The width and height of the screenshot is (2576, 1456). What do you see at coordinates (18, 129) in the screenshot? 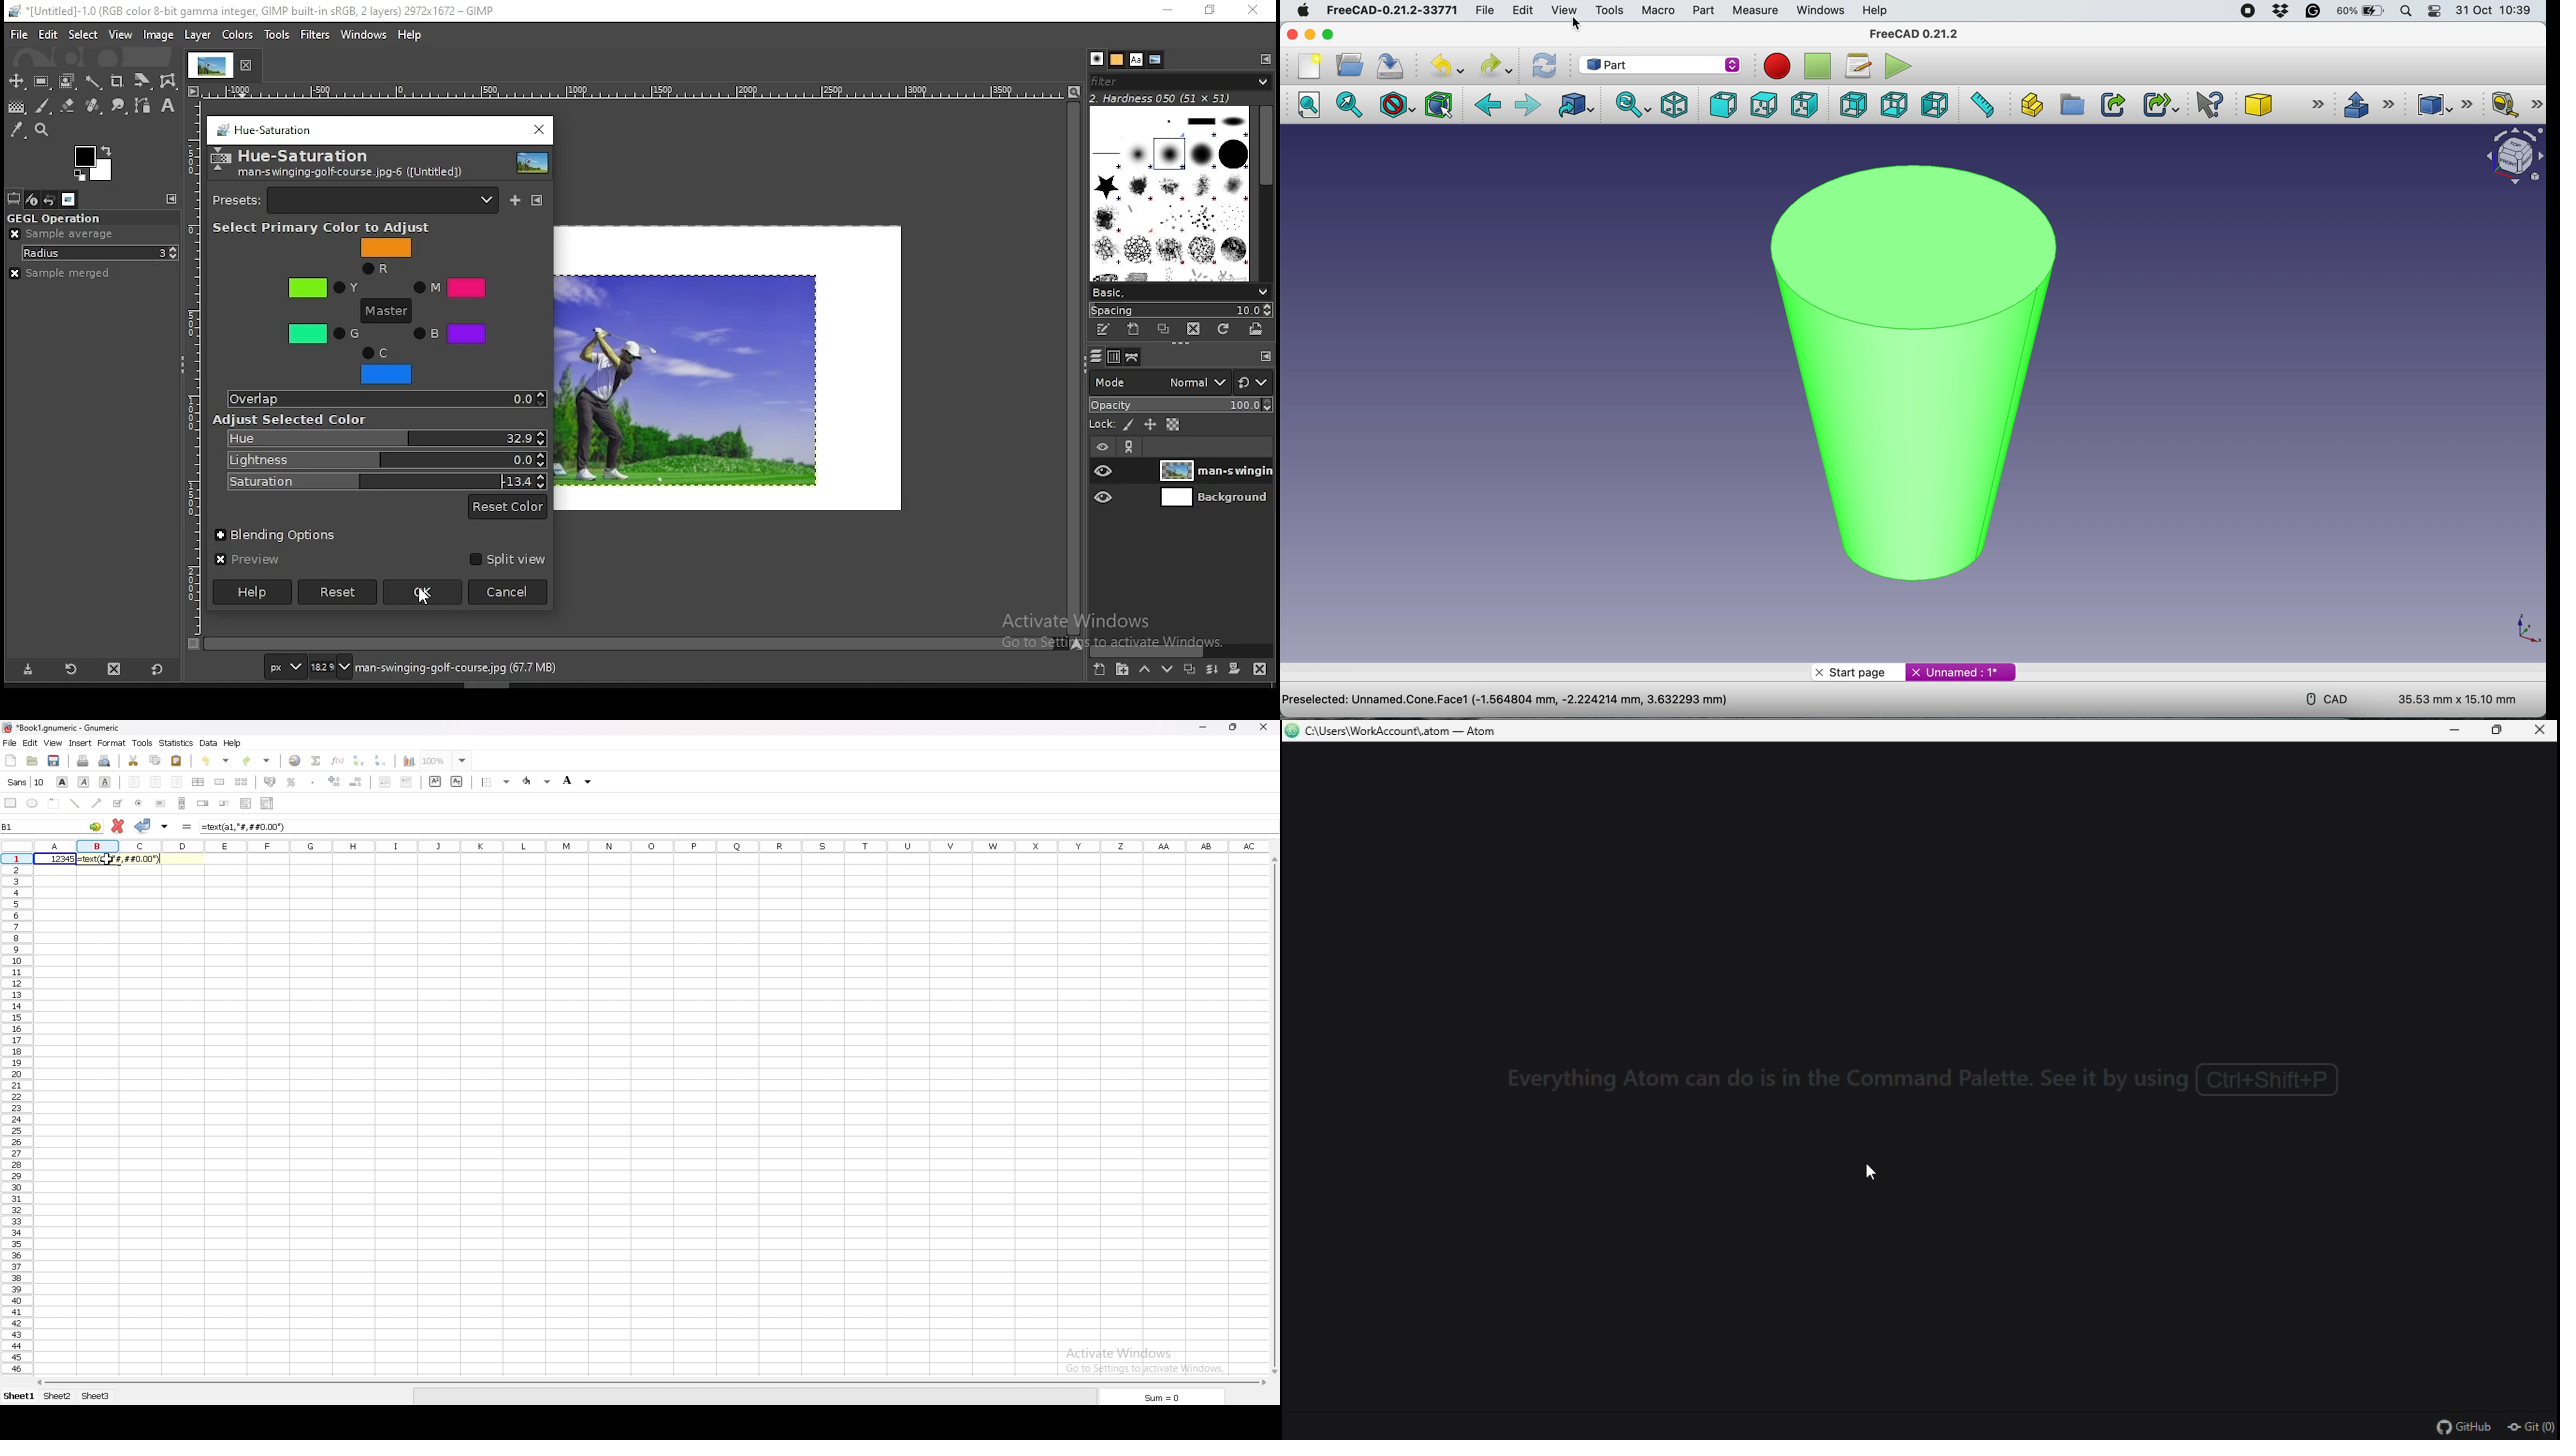
I see `color picker tool` at bounding box center [18, 129].